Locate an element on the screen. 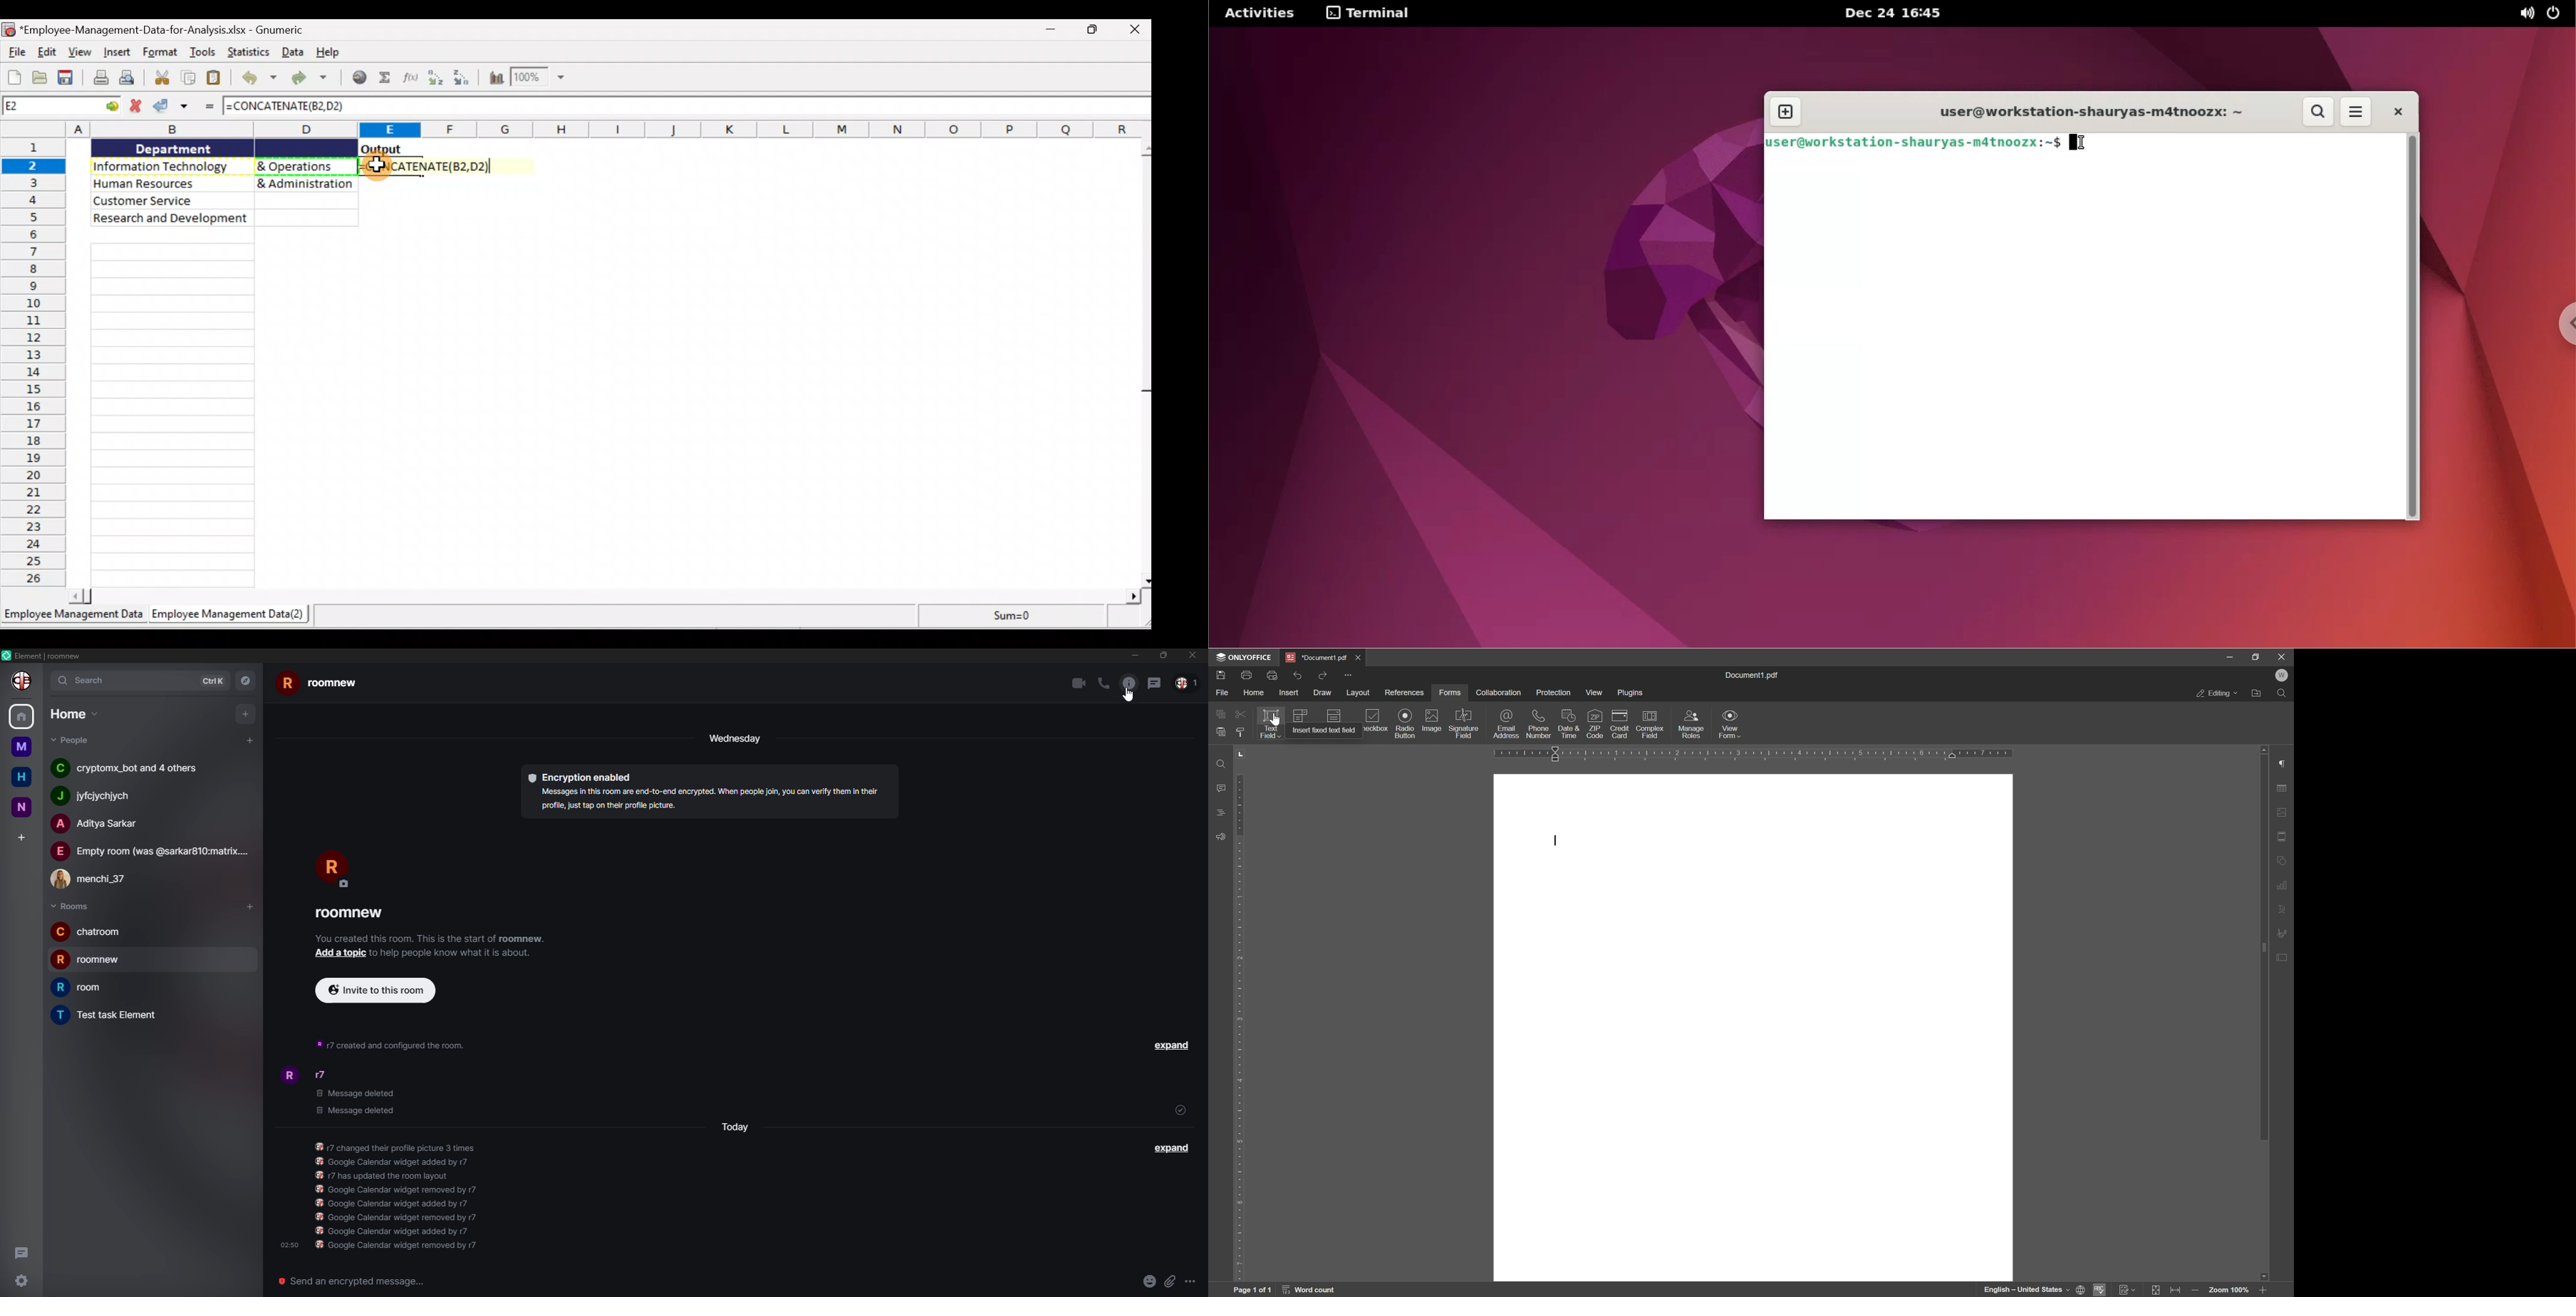 This screenshot has height=1316, width=2576. room is located at coordinates (22, 747).